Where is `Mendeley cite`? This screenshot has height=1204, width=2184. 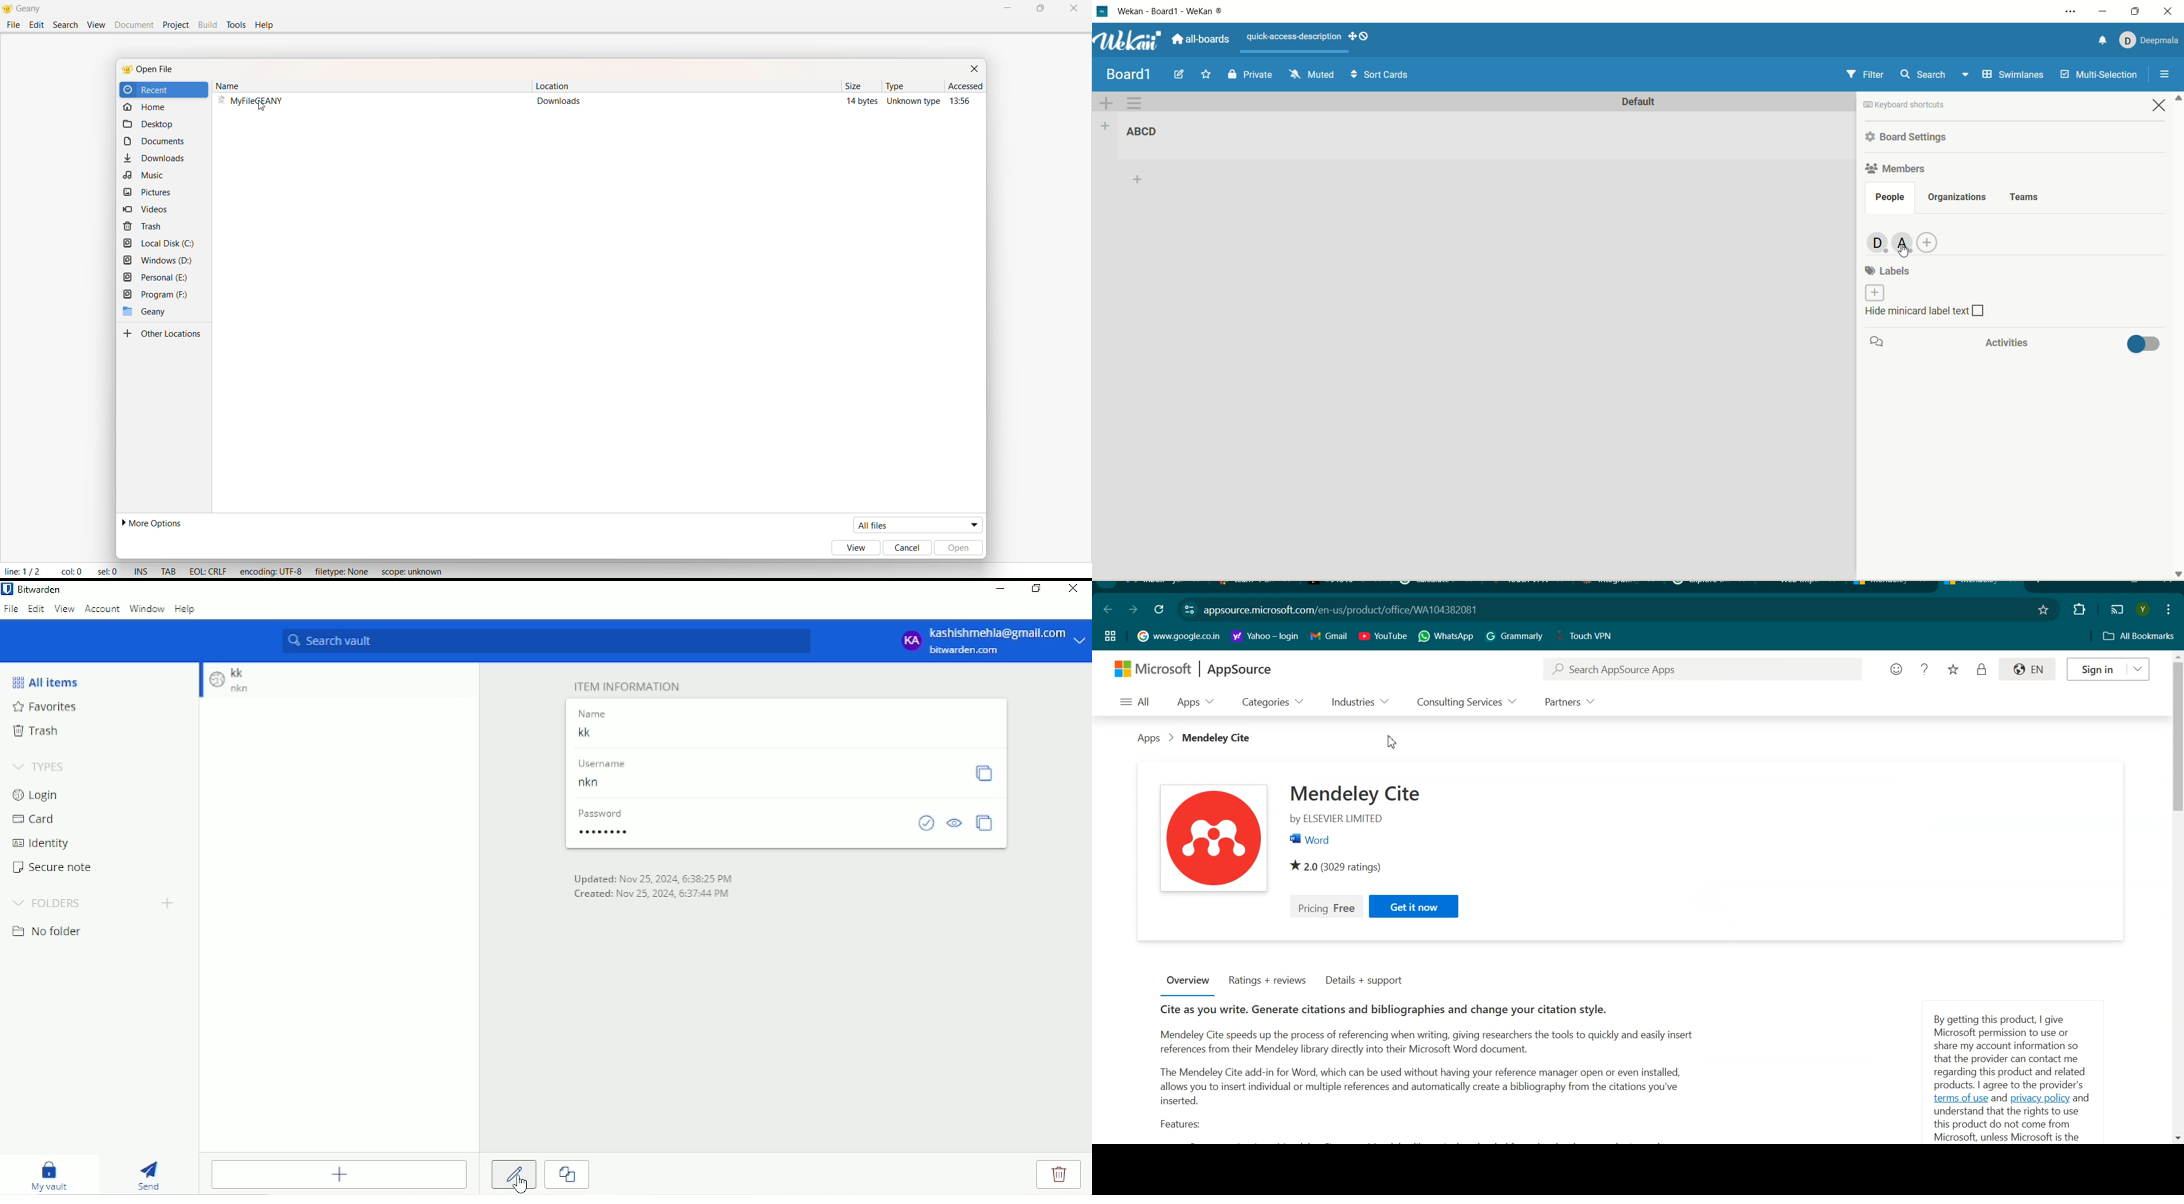
Mendeley cite is located at coordinates (1215, 737).